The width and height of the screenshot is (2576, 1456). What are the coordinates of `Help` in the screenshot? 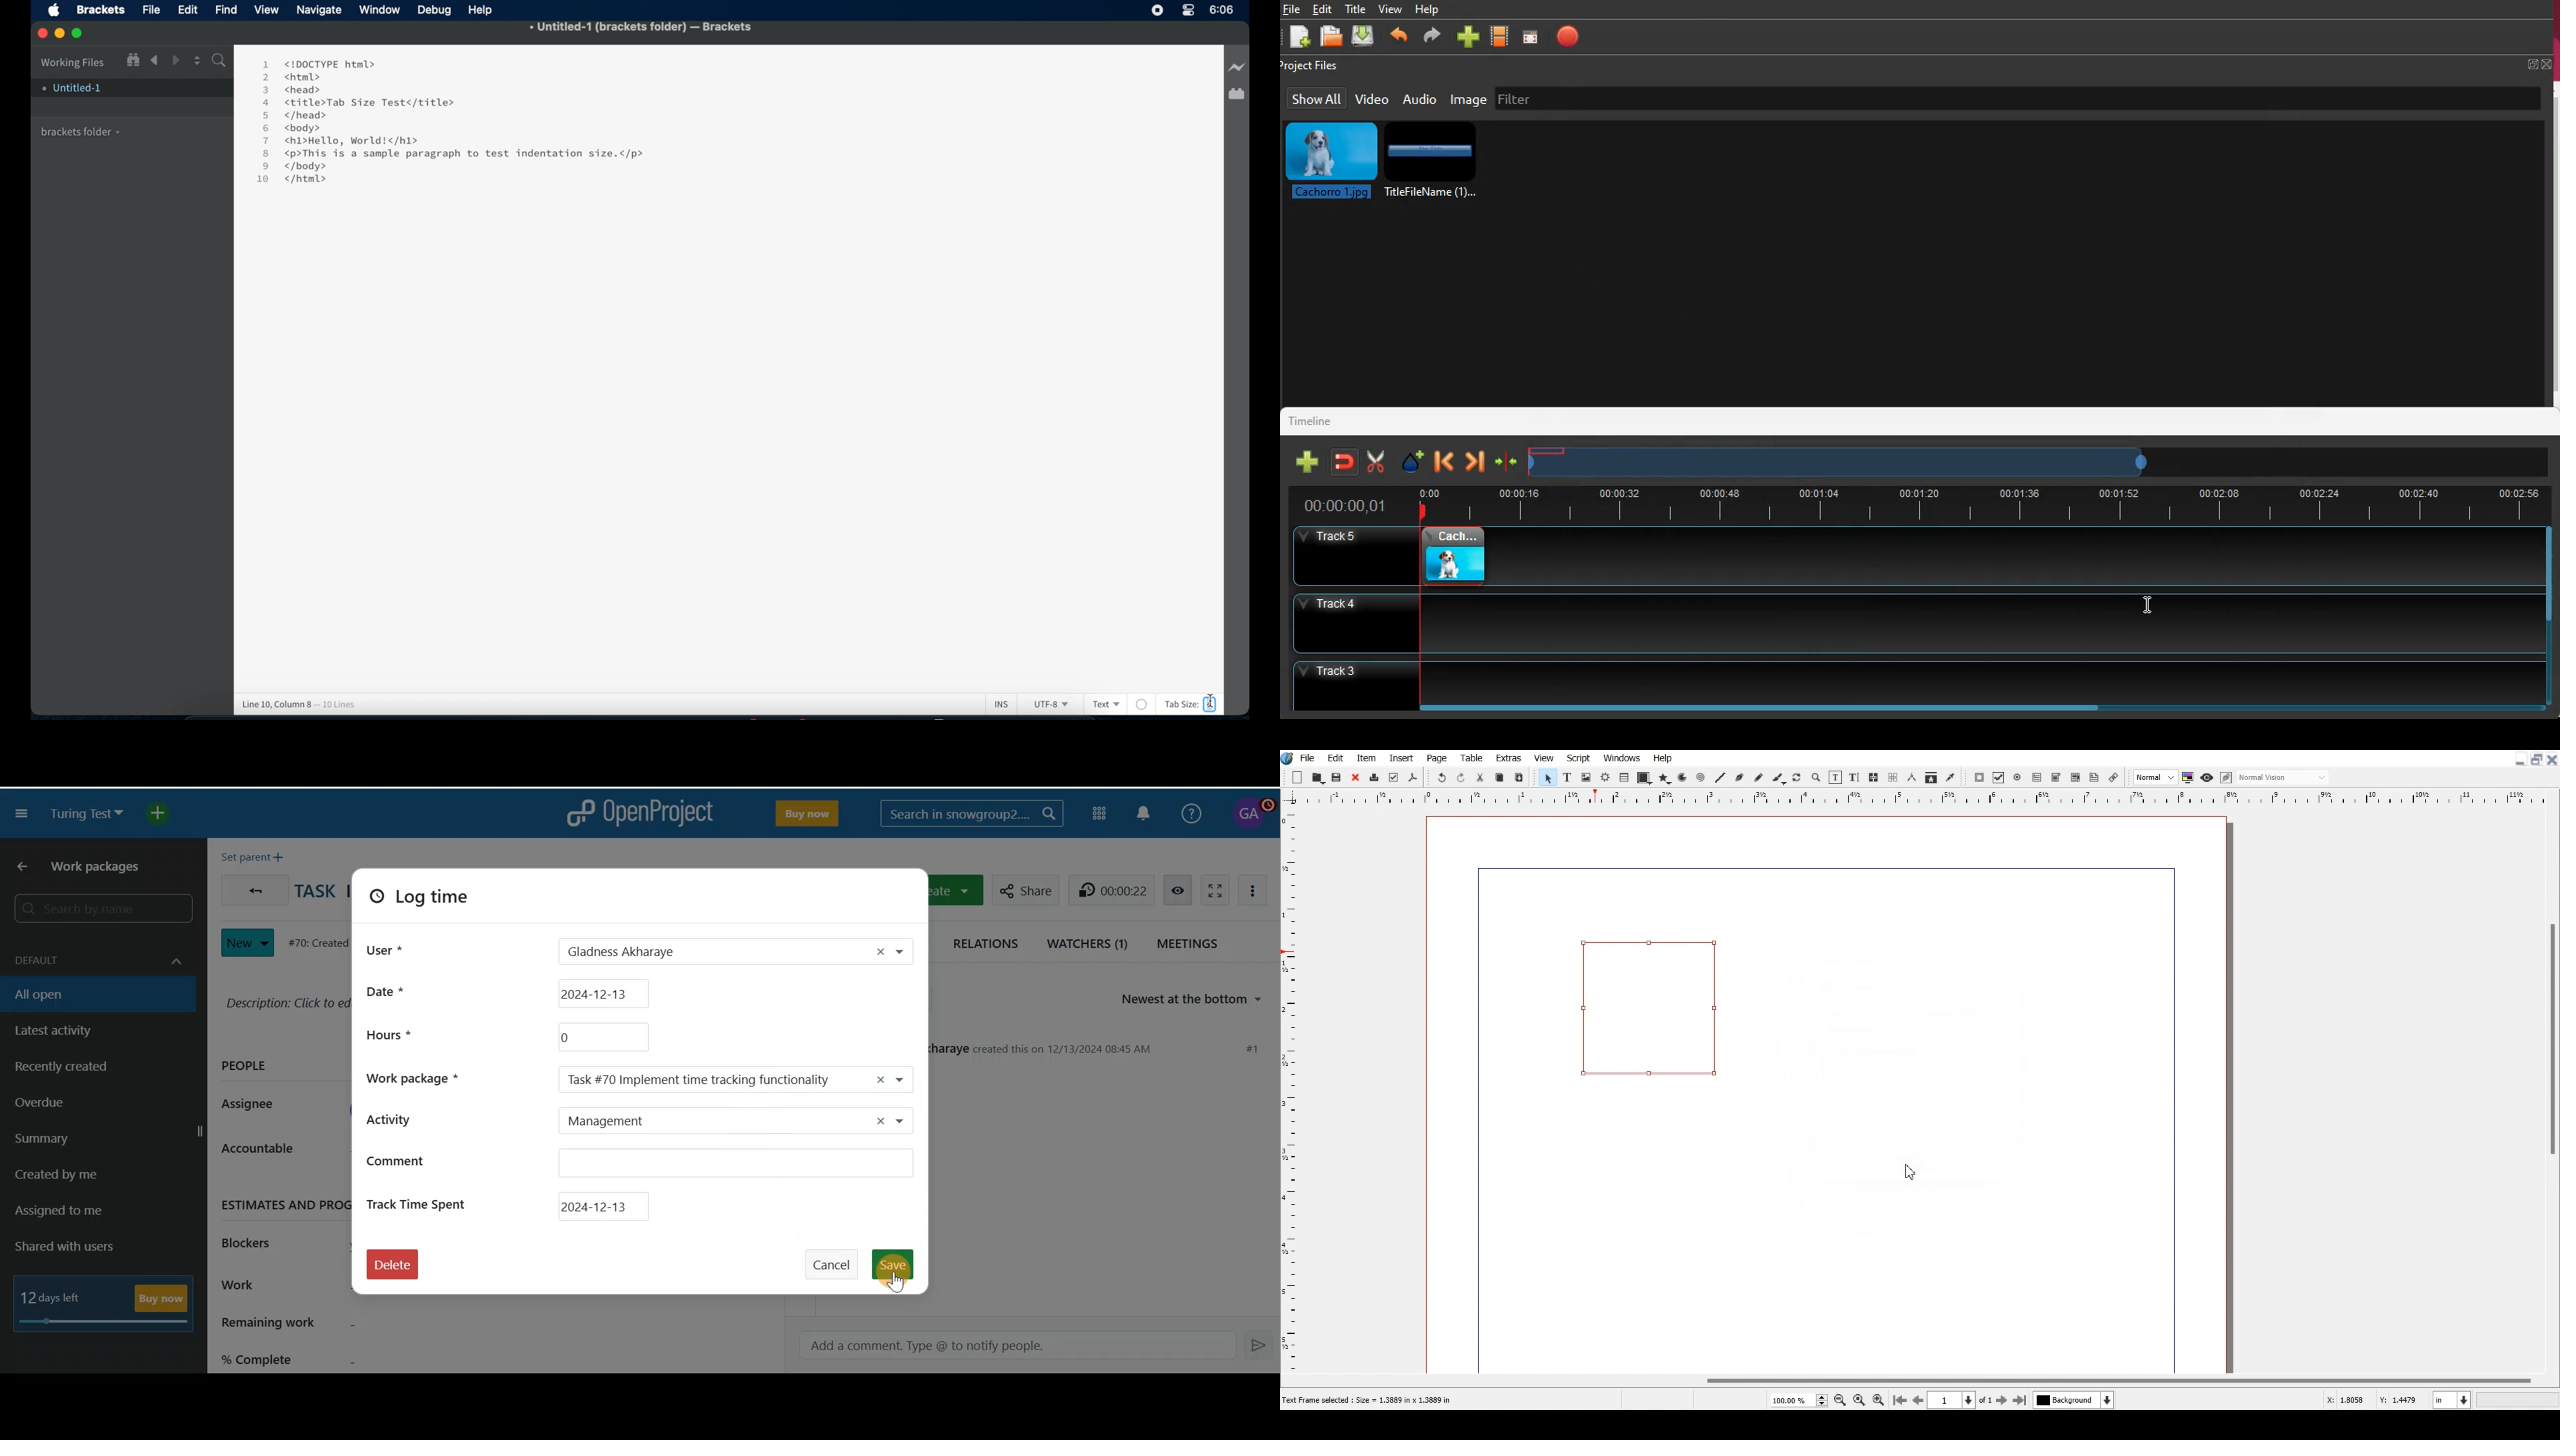 It's located at (1189, 811).